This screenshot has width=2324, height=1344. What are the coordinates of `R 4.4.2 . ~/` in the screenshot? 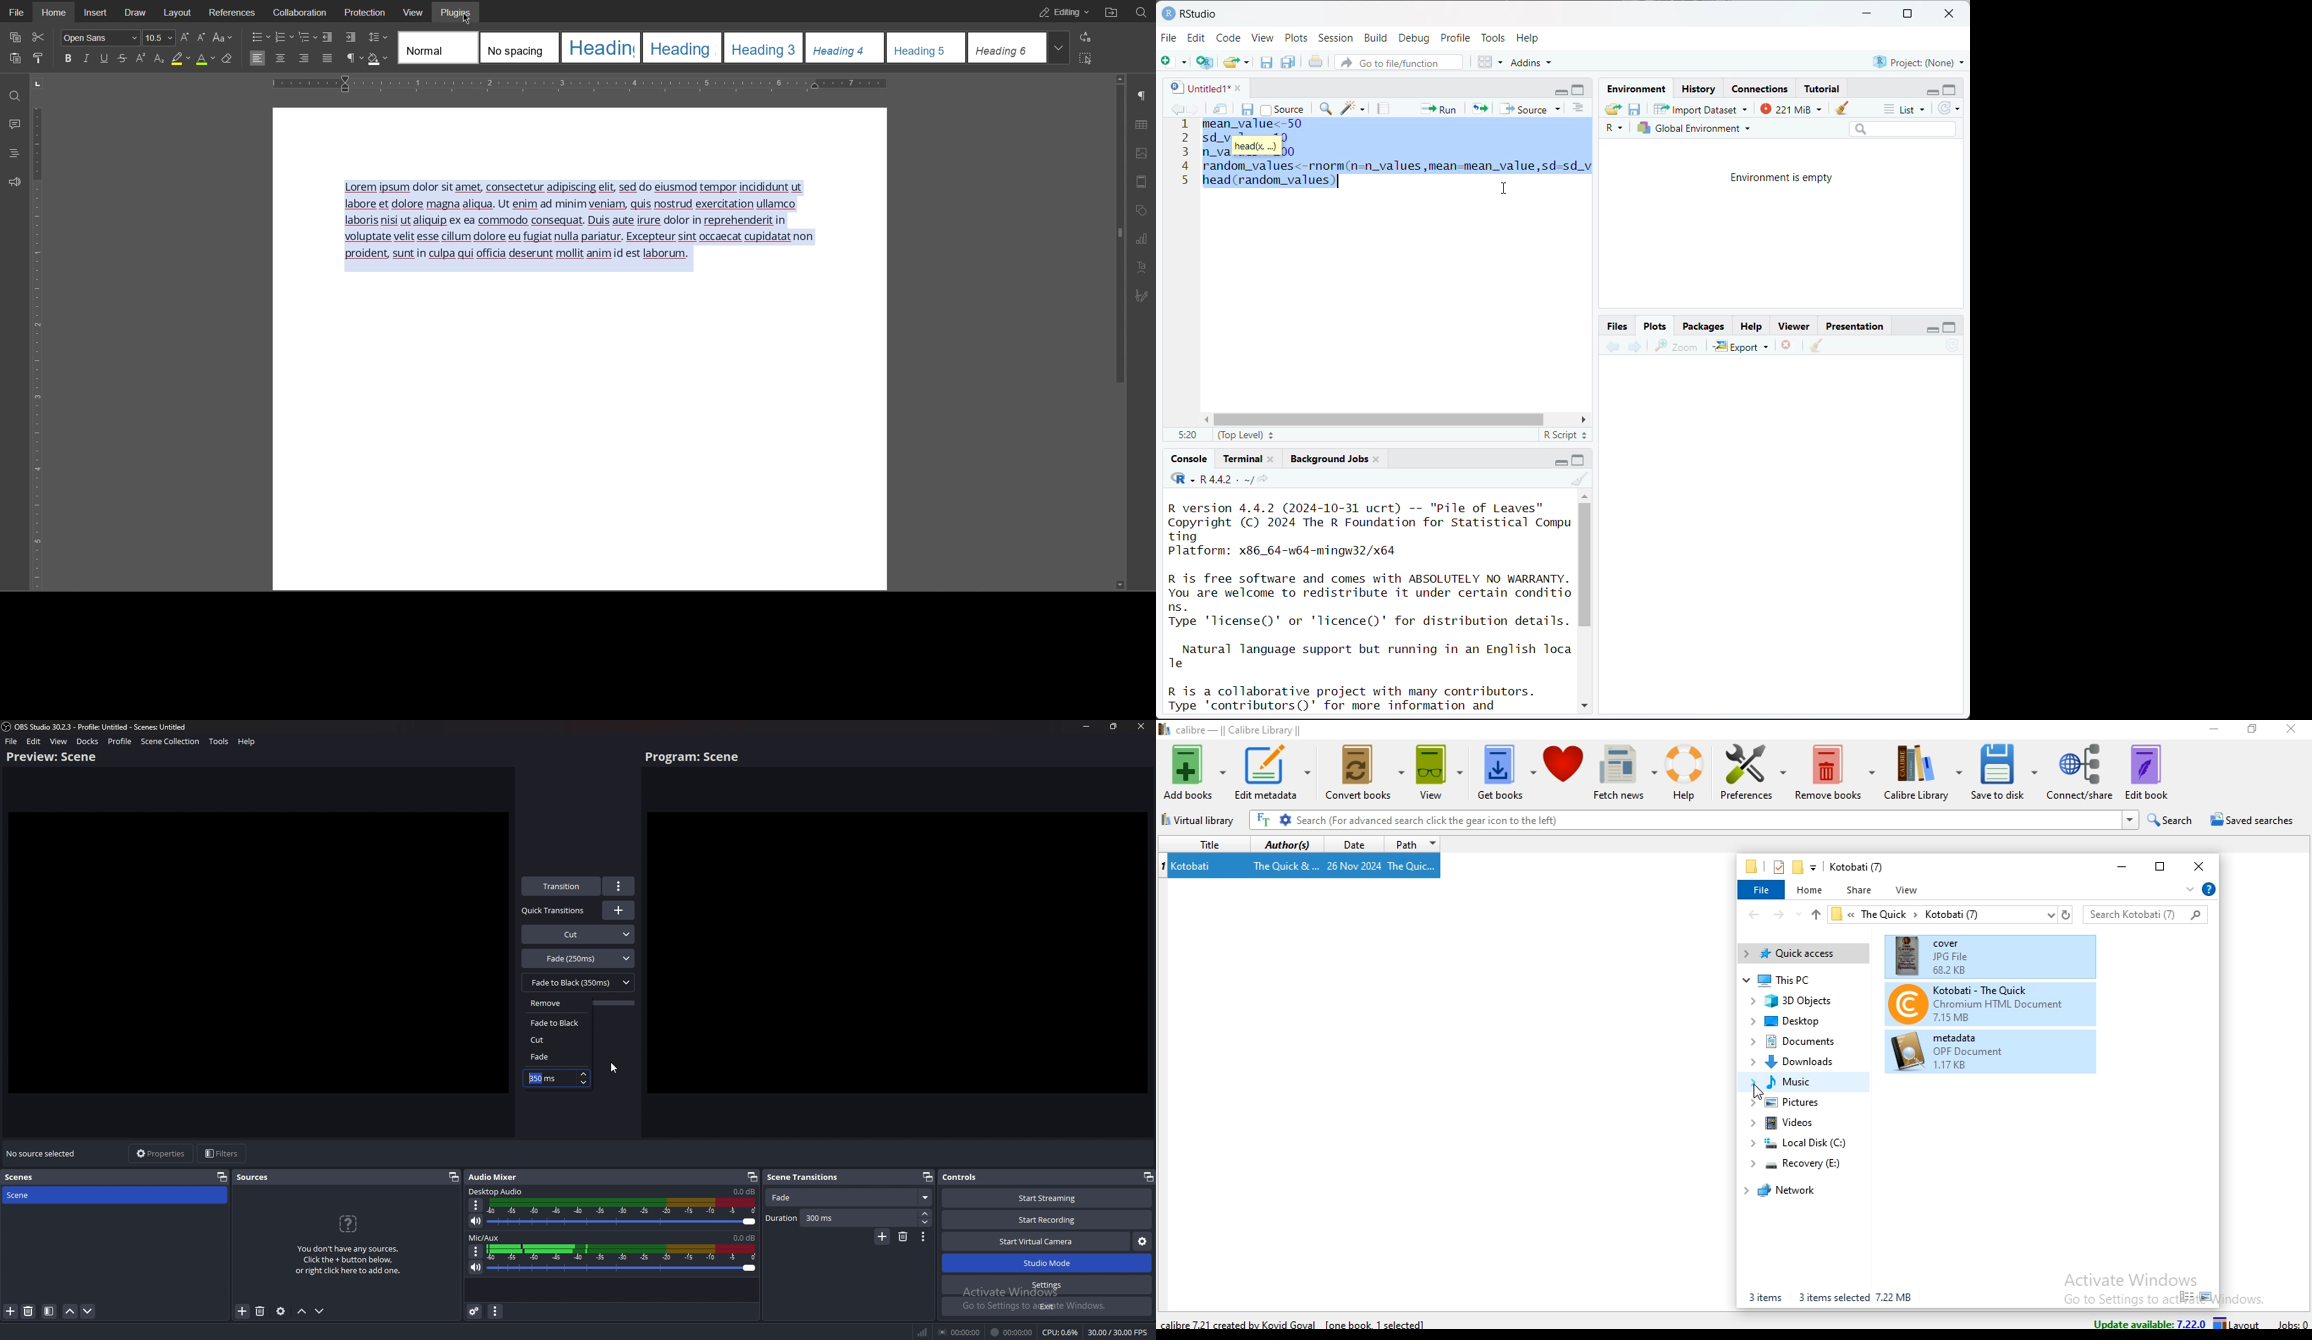 It's located at (1226, 479).